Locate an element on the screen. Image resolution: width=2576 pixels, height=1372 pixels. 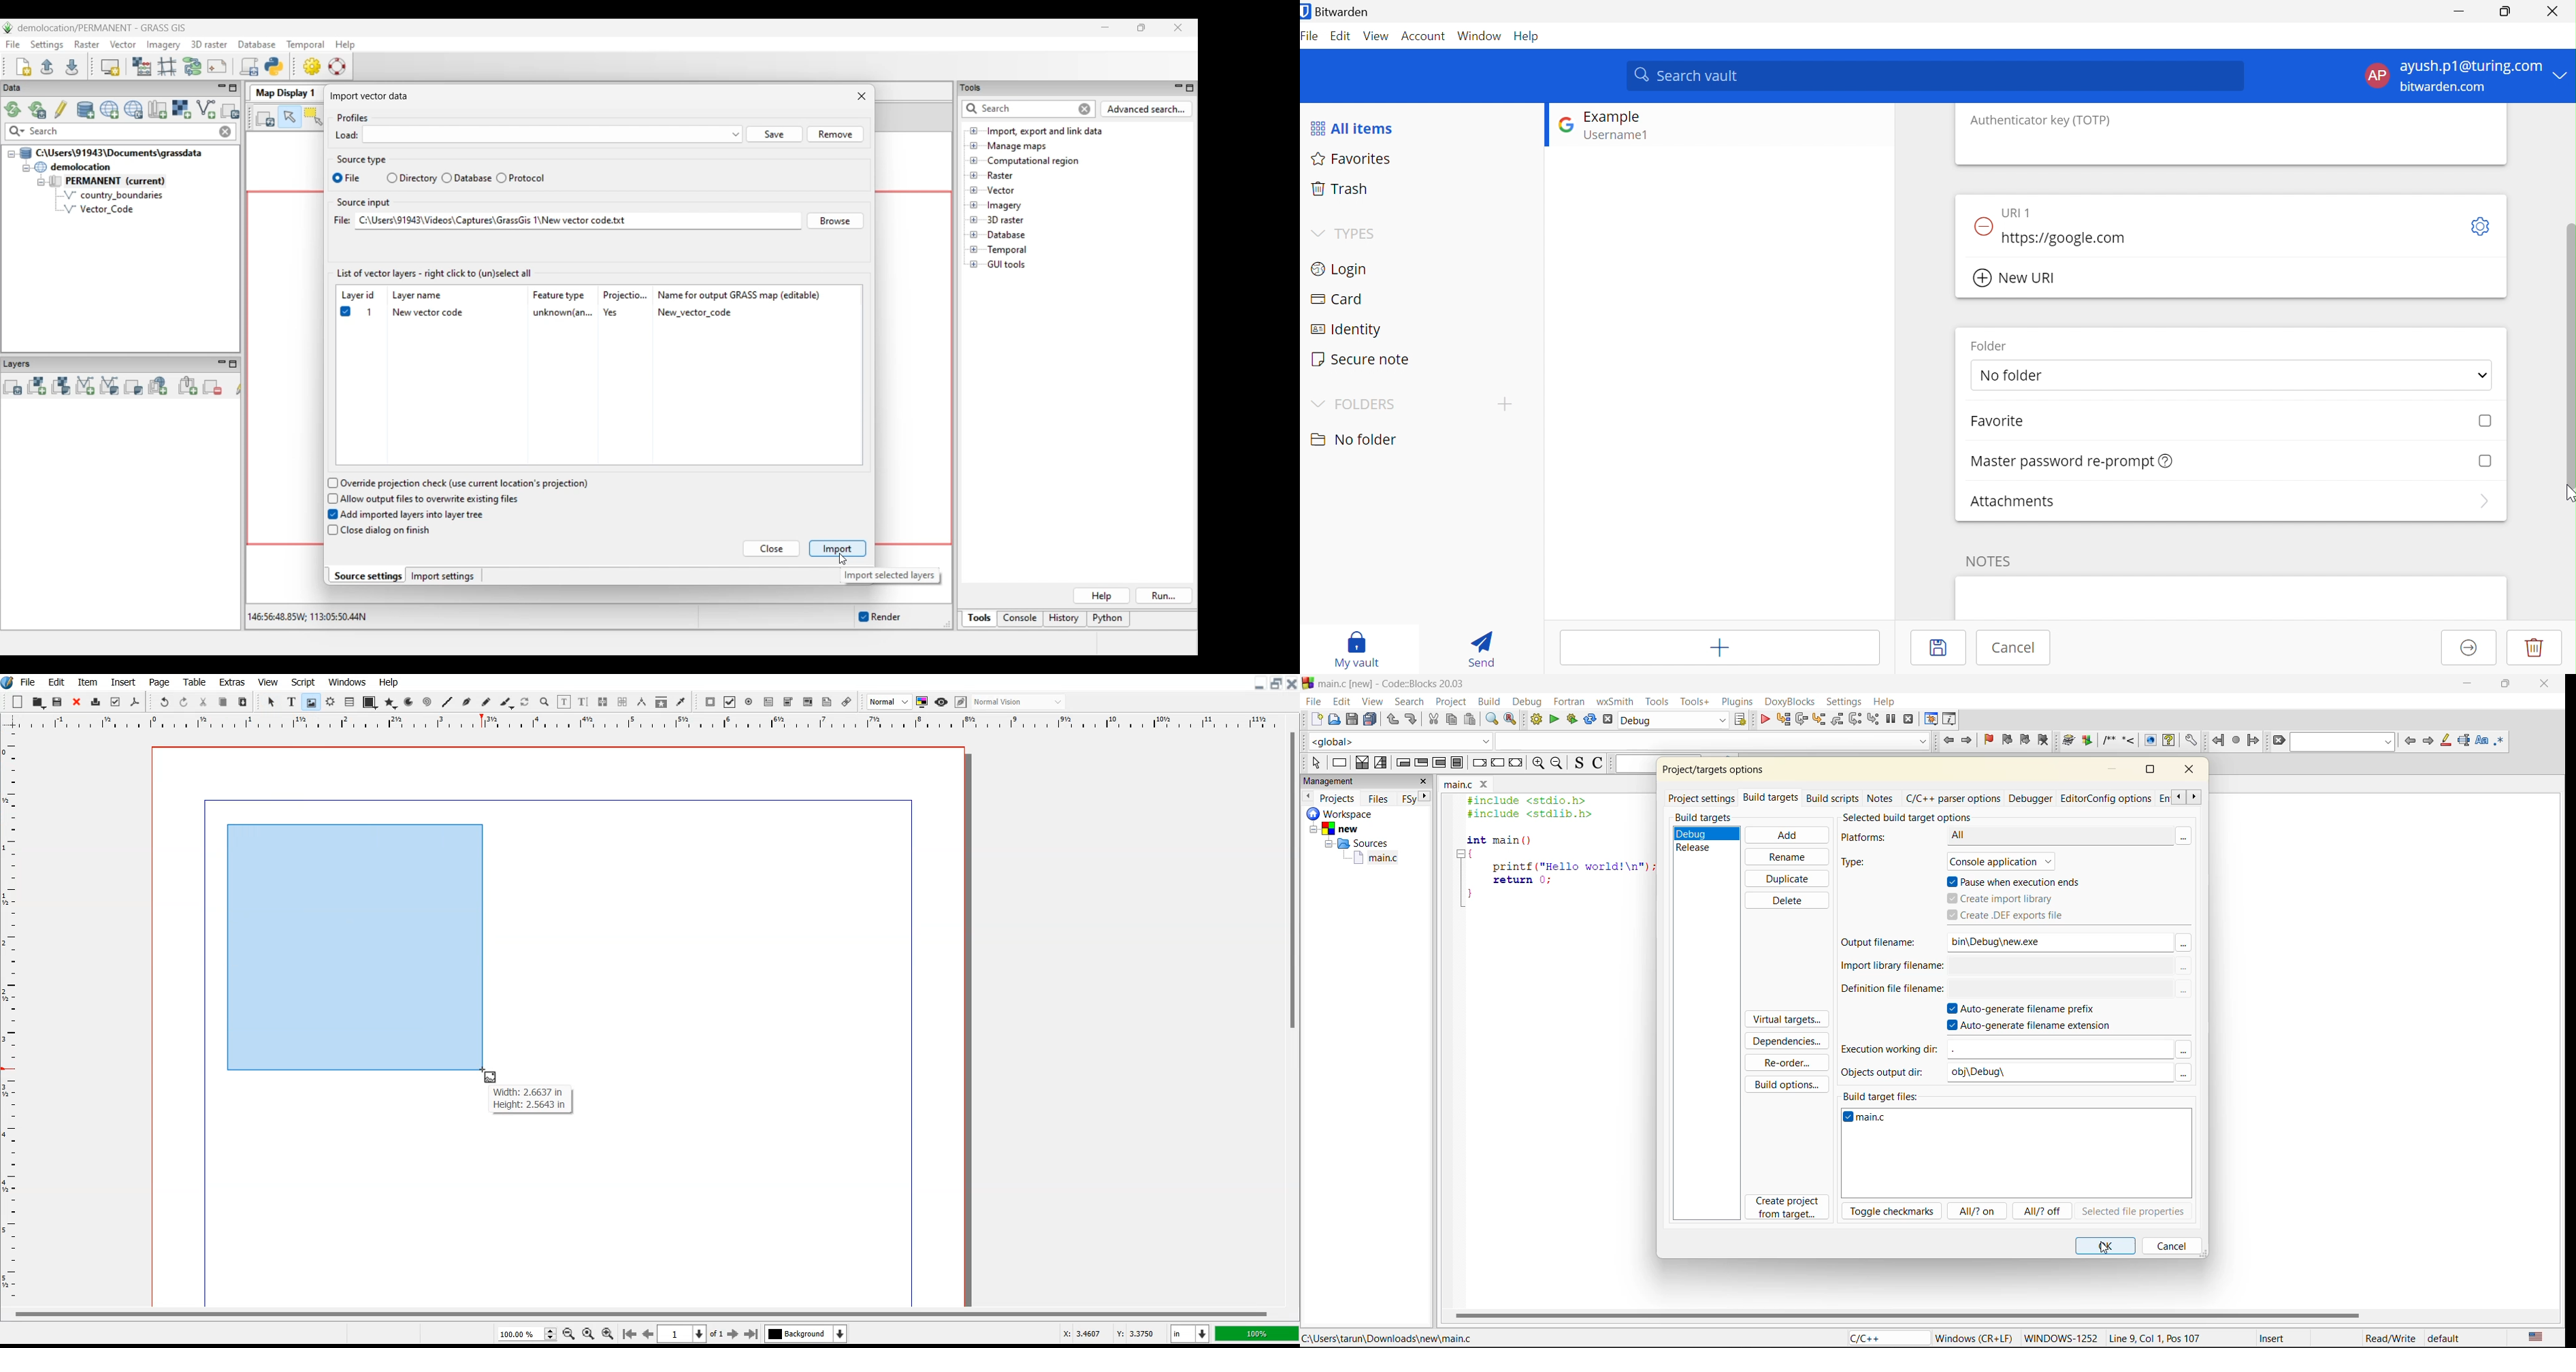
Preview is located at coordinates (941, 702).